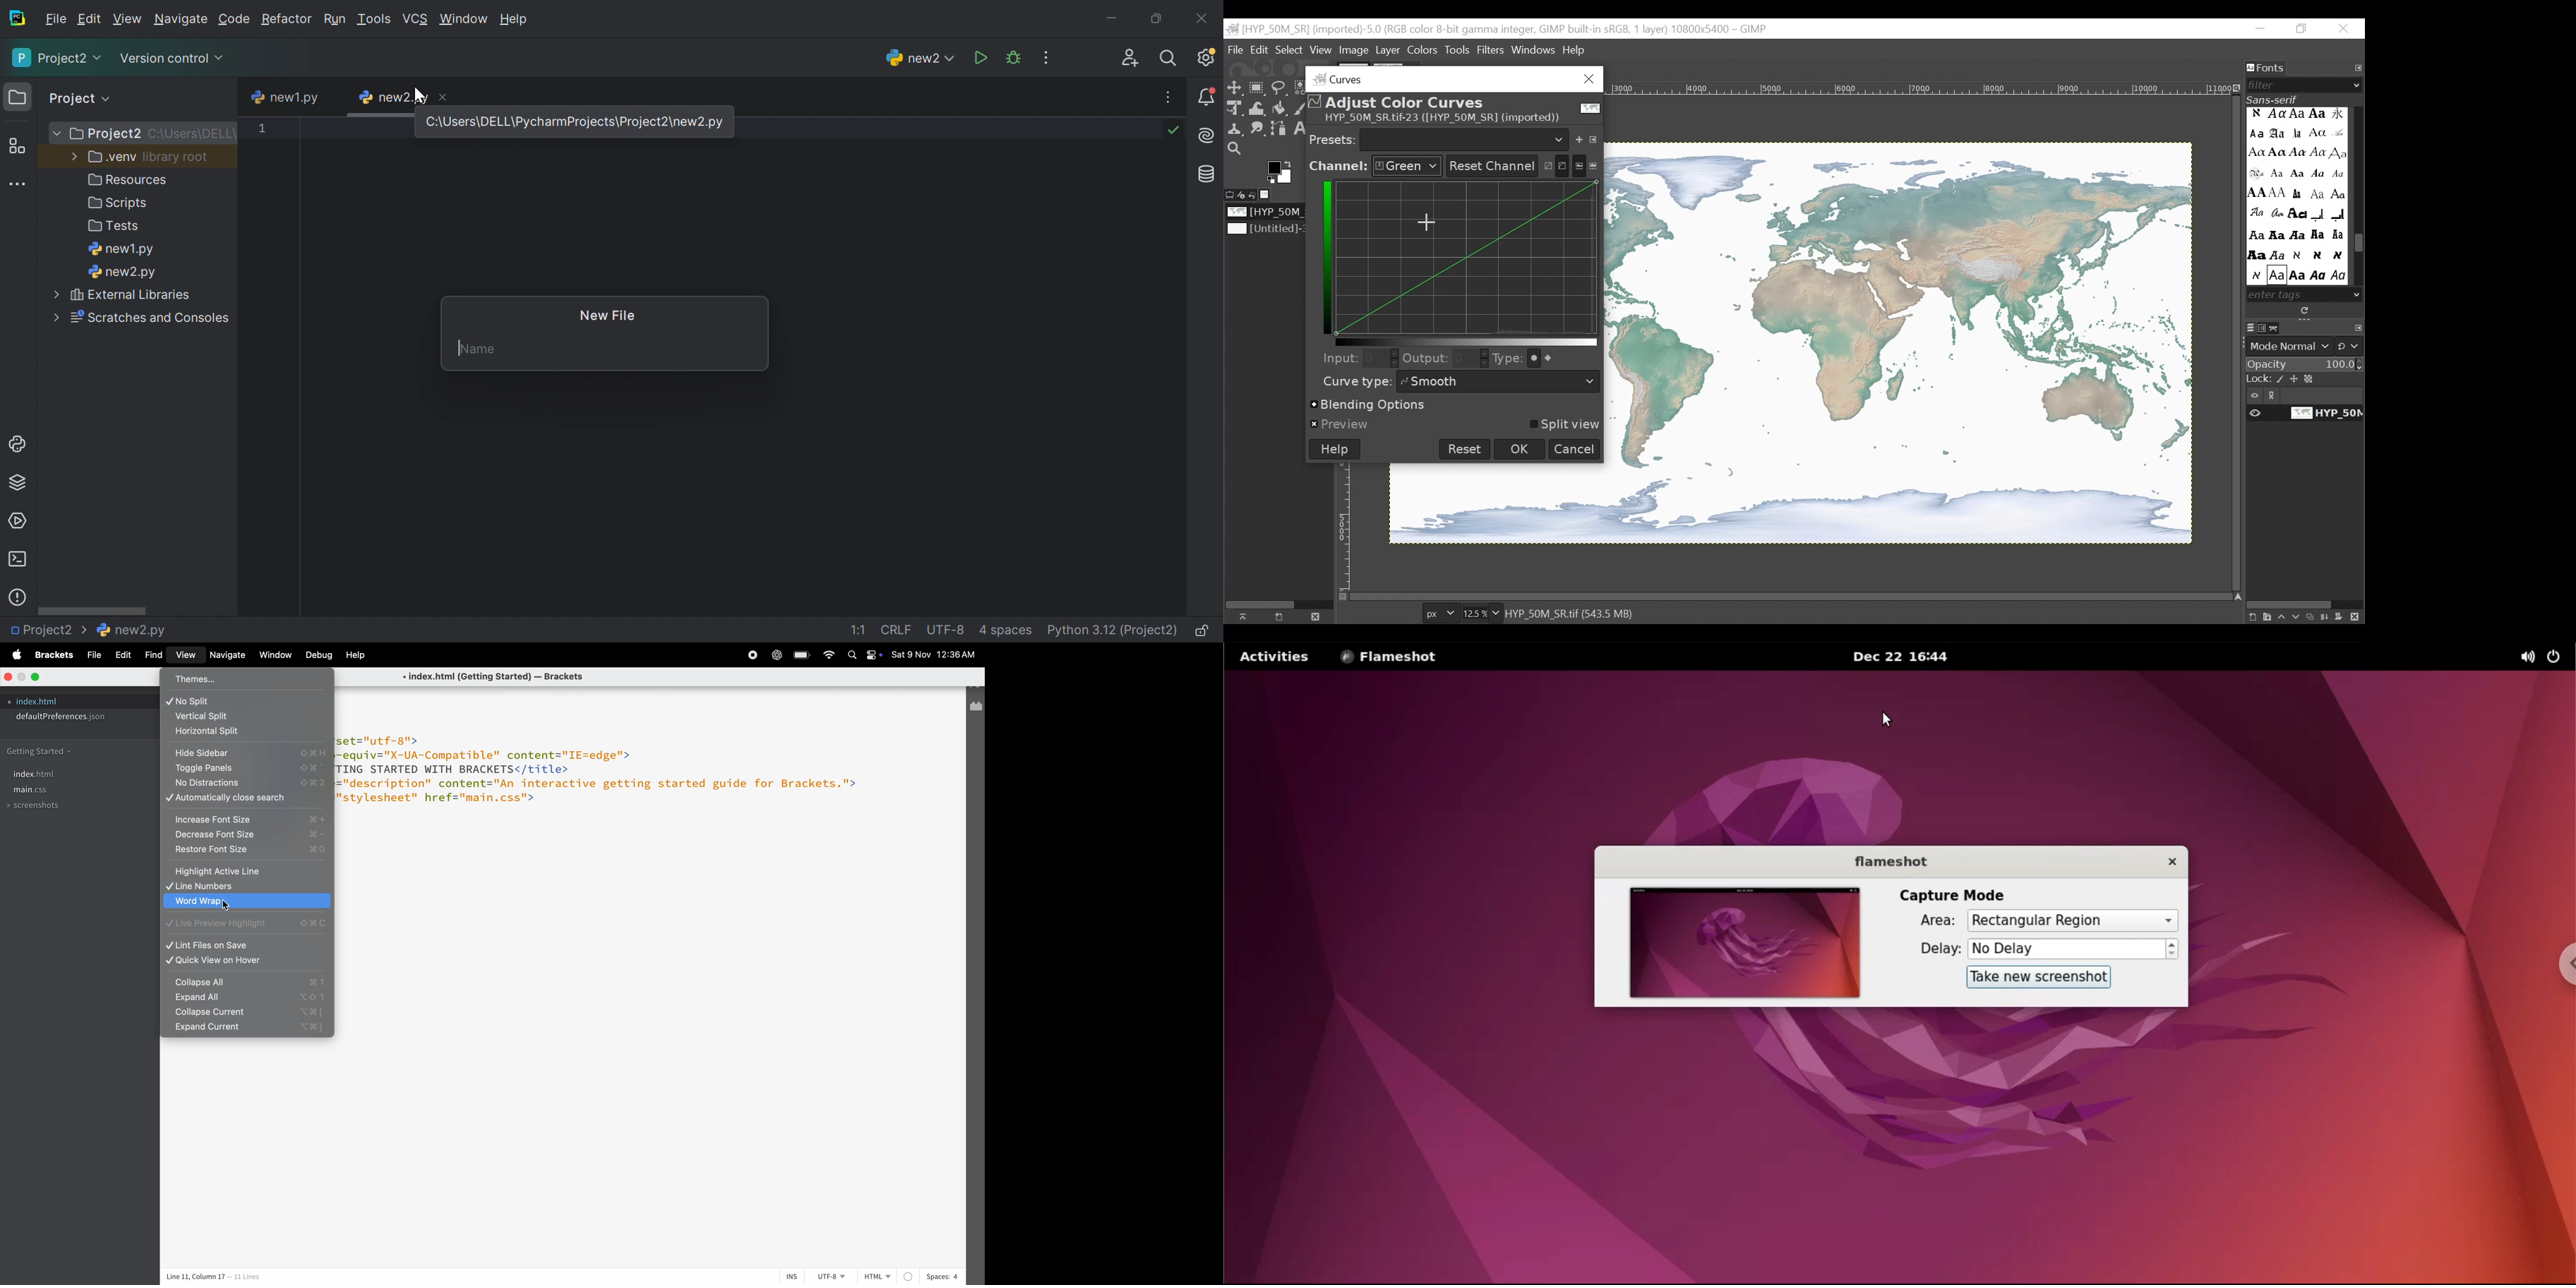 The width and height of the screenshot is (2576, 1288). Describe the element at coordinates (245, 1029) in the screenshot. I see `expand current` at that location.